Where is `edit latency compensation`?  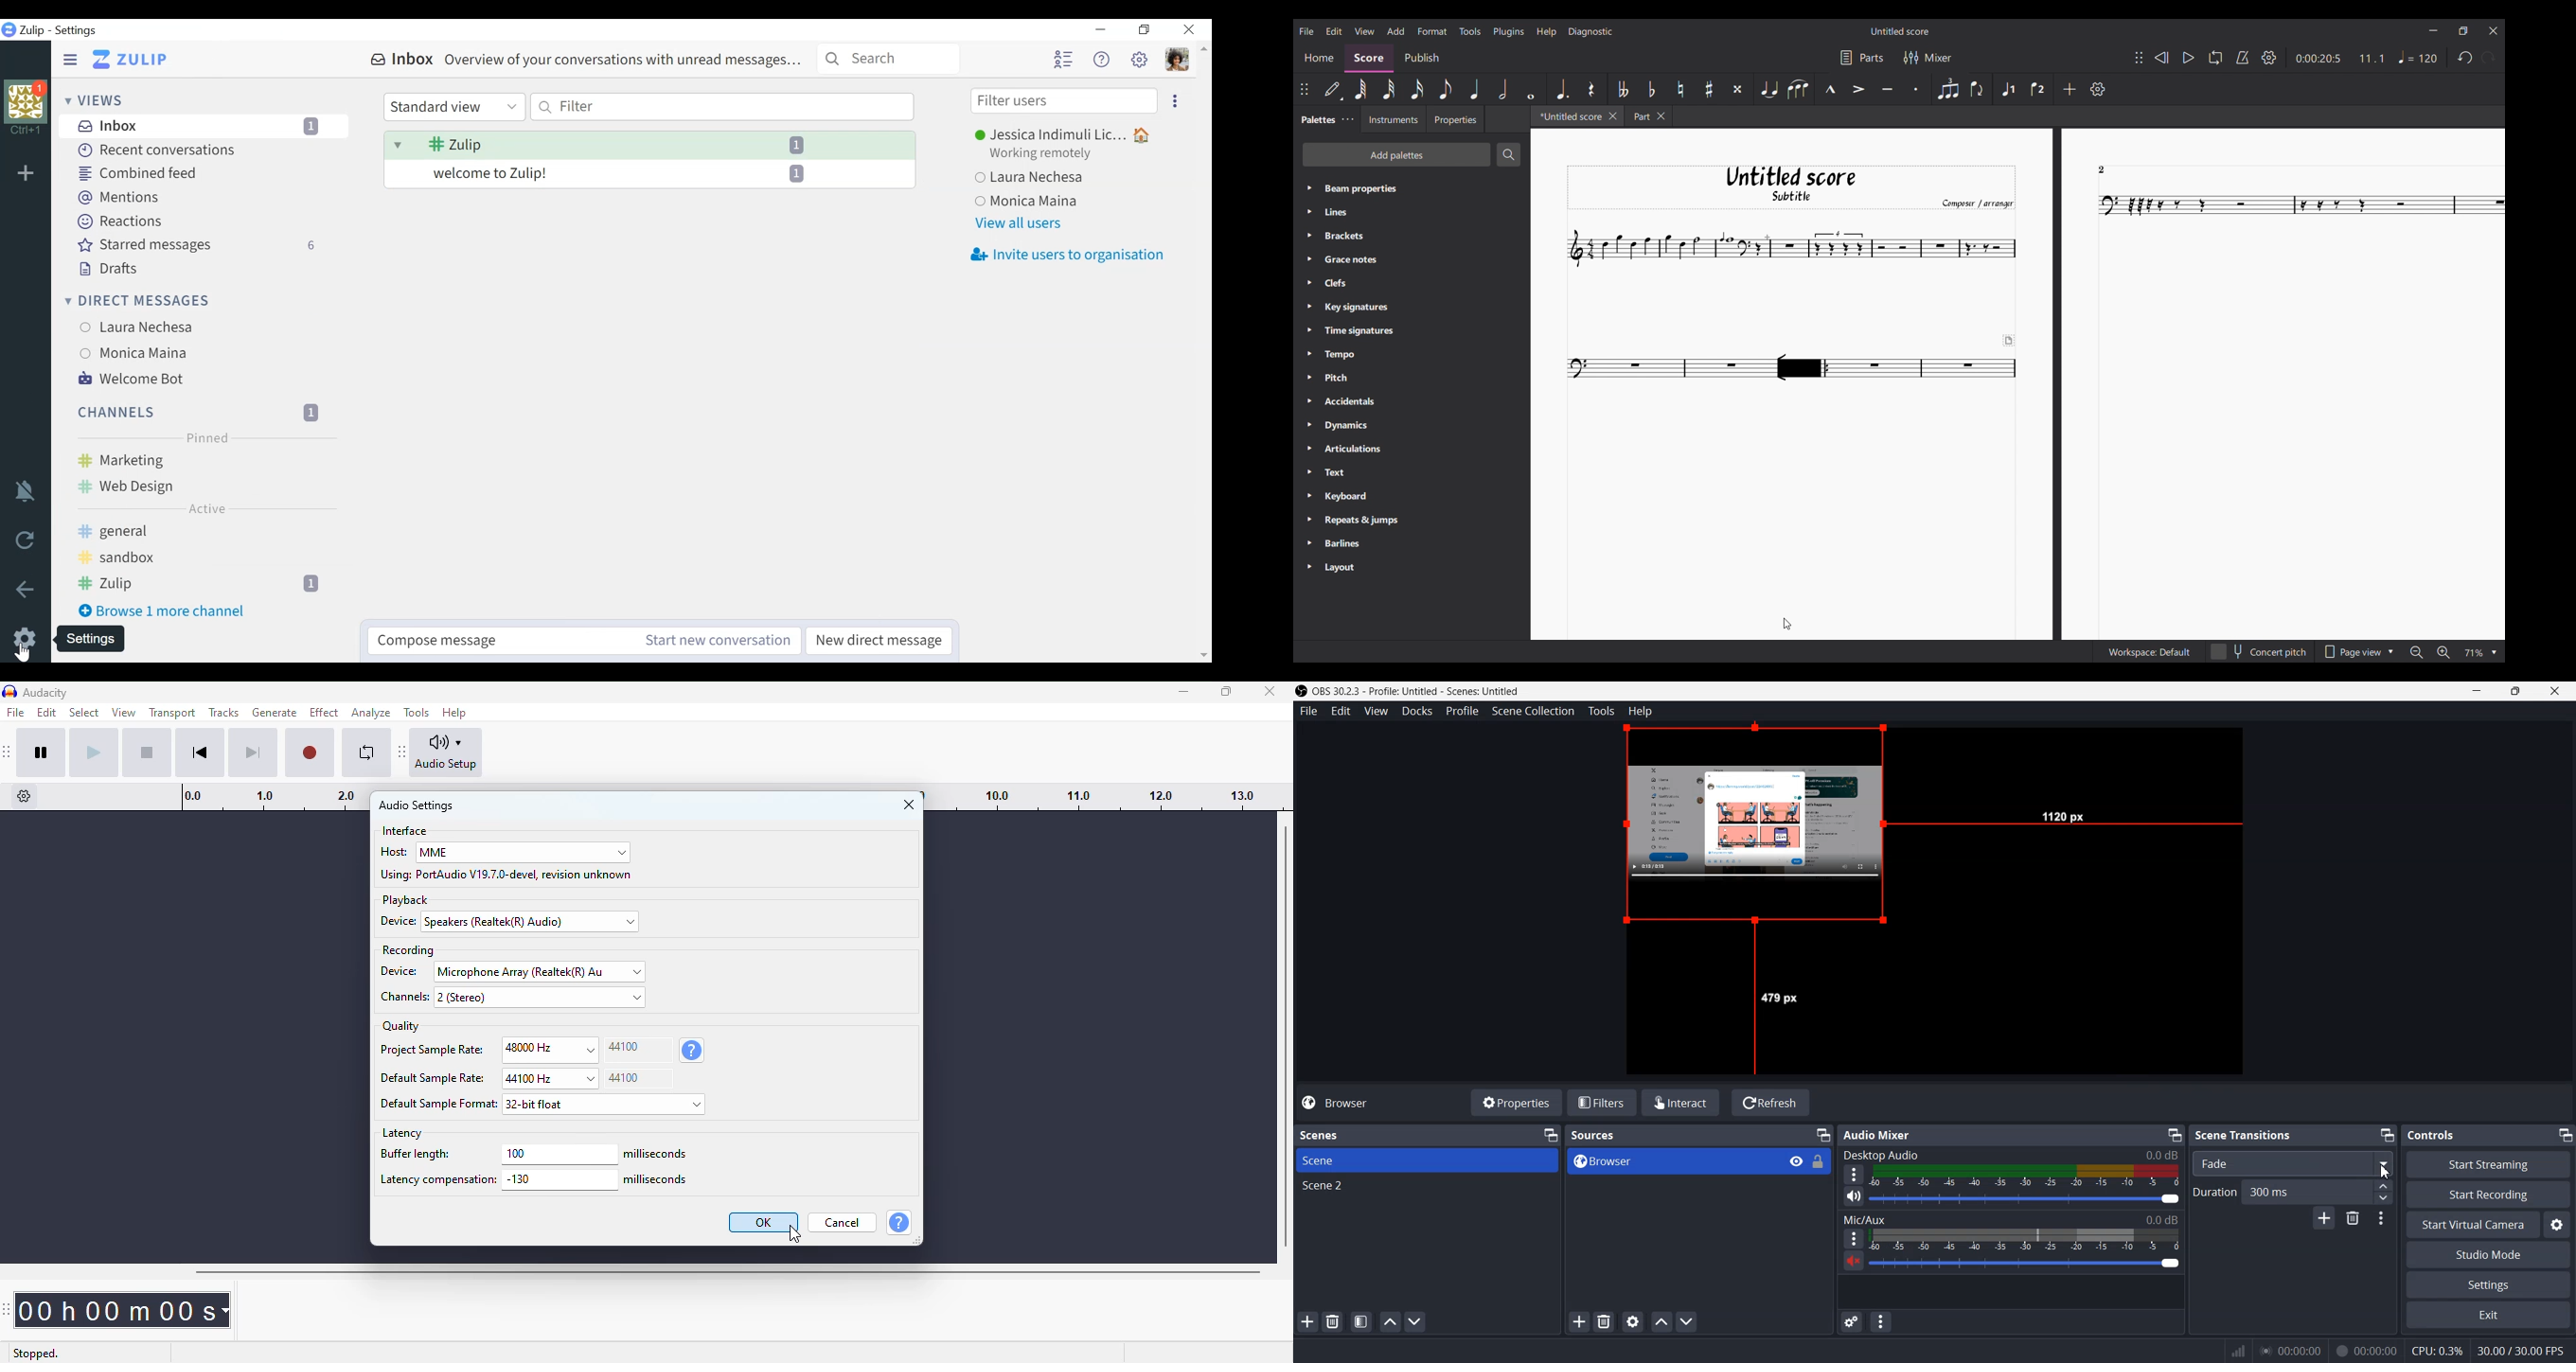 edit latency compensation is located at coordinates (560, 1180).